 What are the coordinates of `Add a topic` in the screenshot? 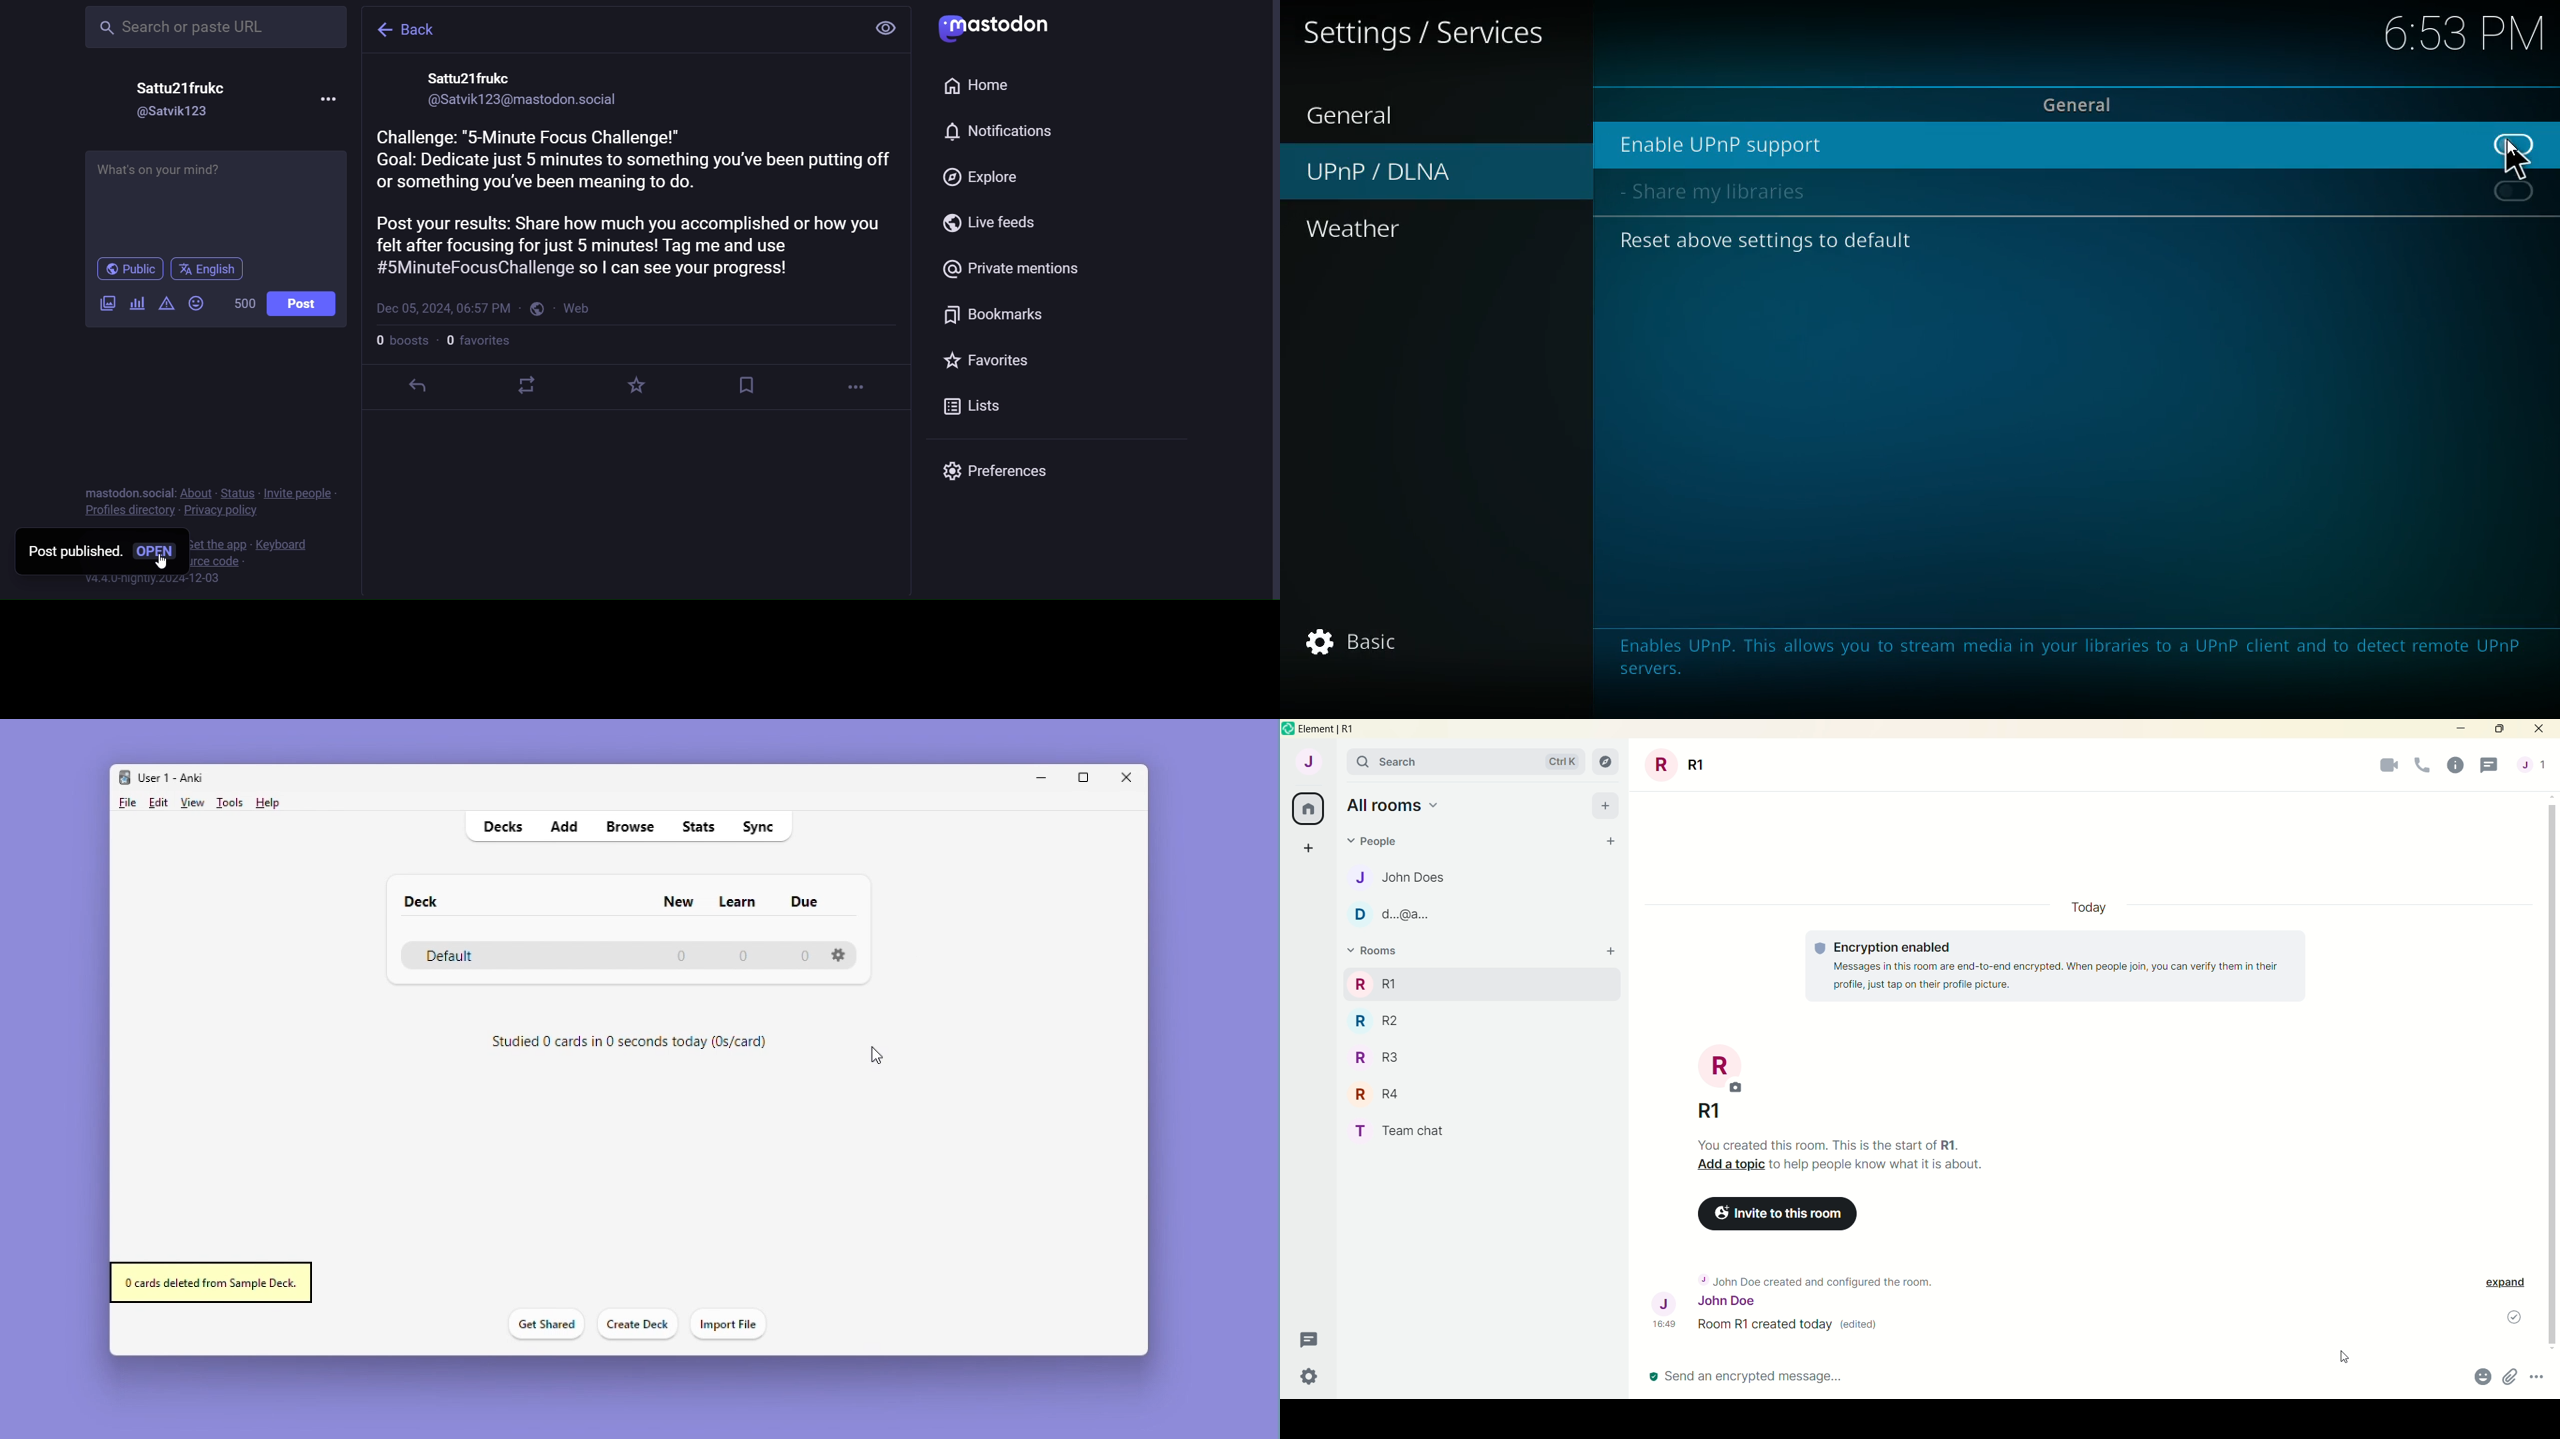 It's located at (1727, 1168).